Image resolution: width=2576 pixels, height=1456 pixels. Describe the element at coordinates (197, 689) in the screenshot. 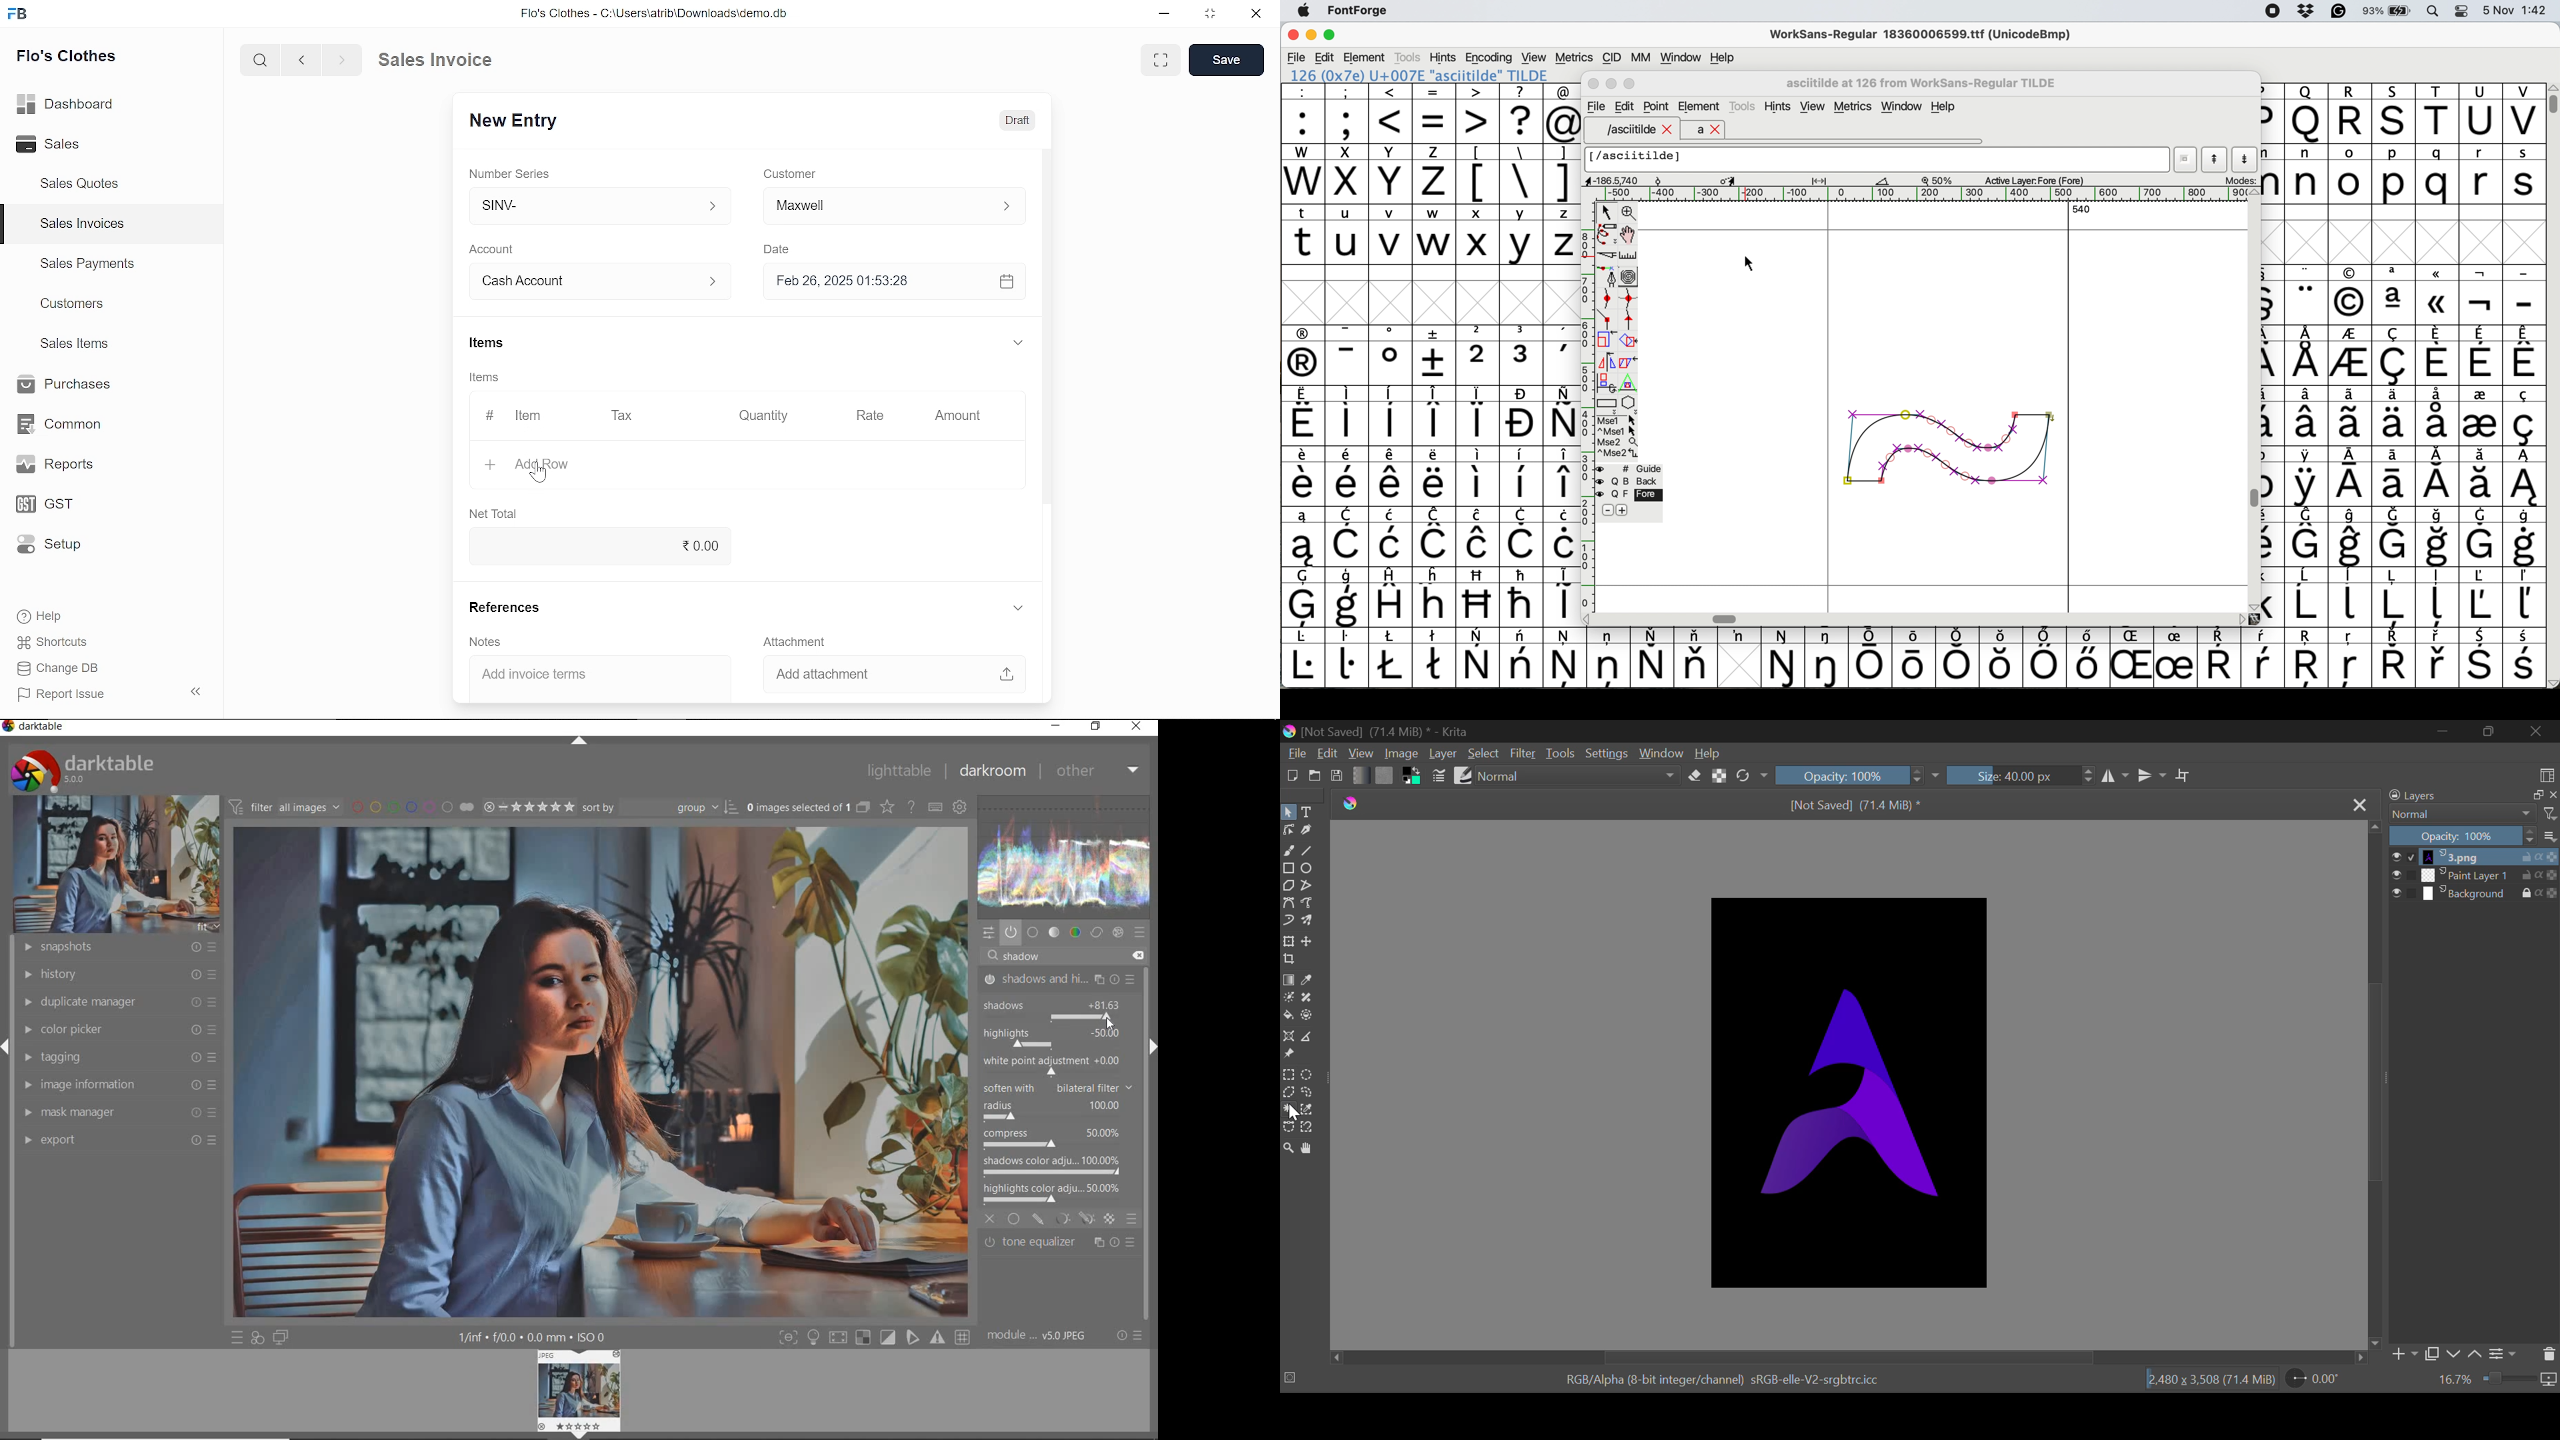

I see `hide` at that location.